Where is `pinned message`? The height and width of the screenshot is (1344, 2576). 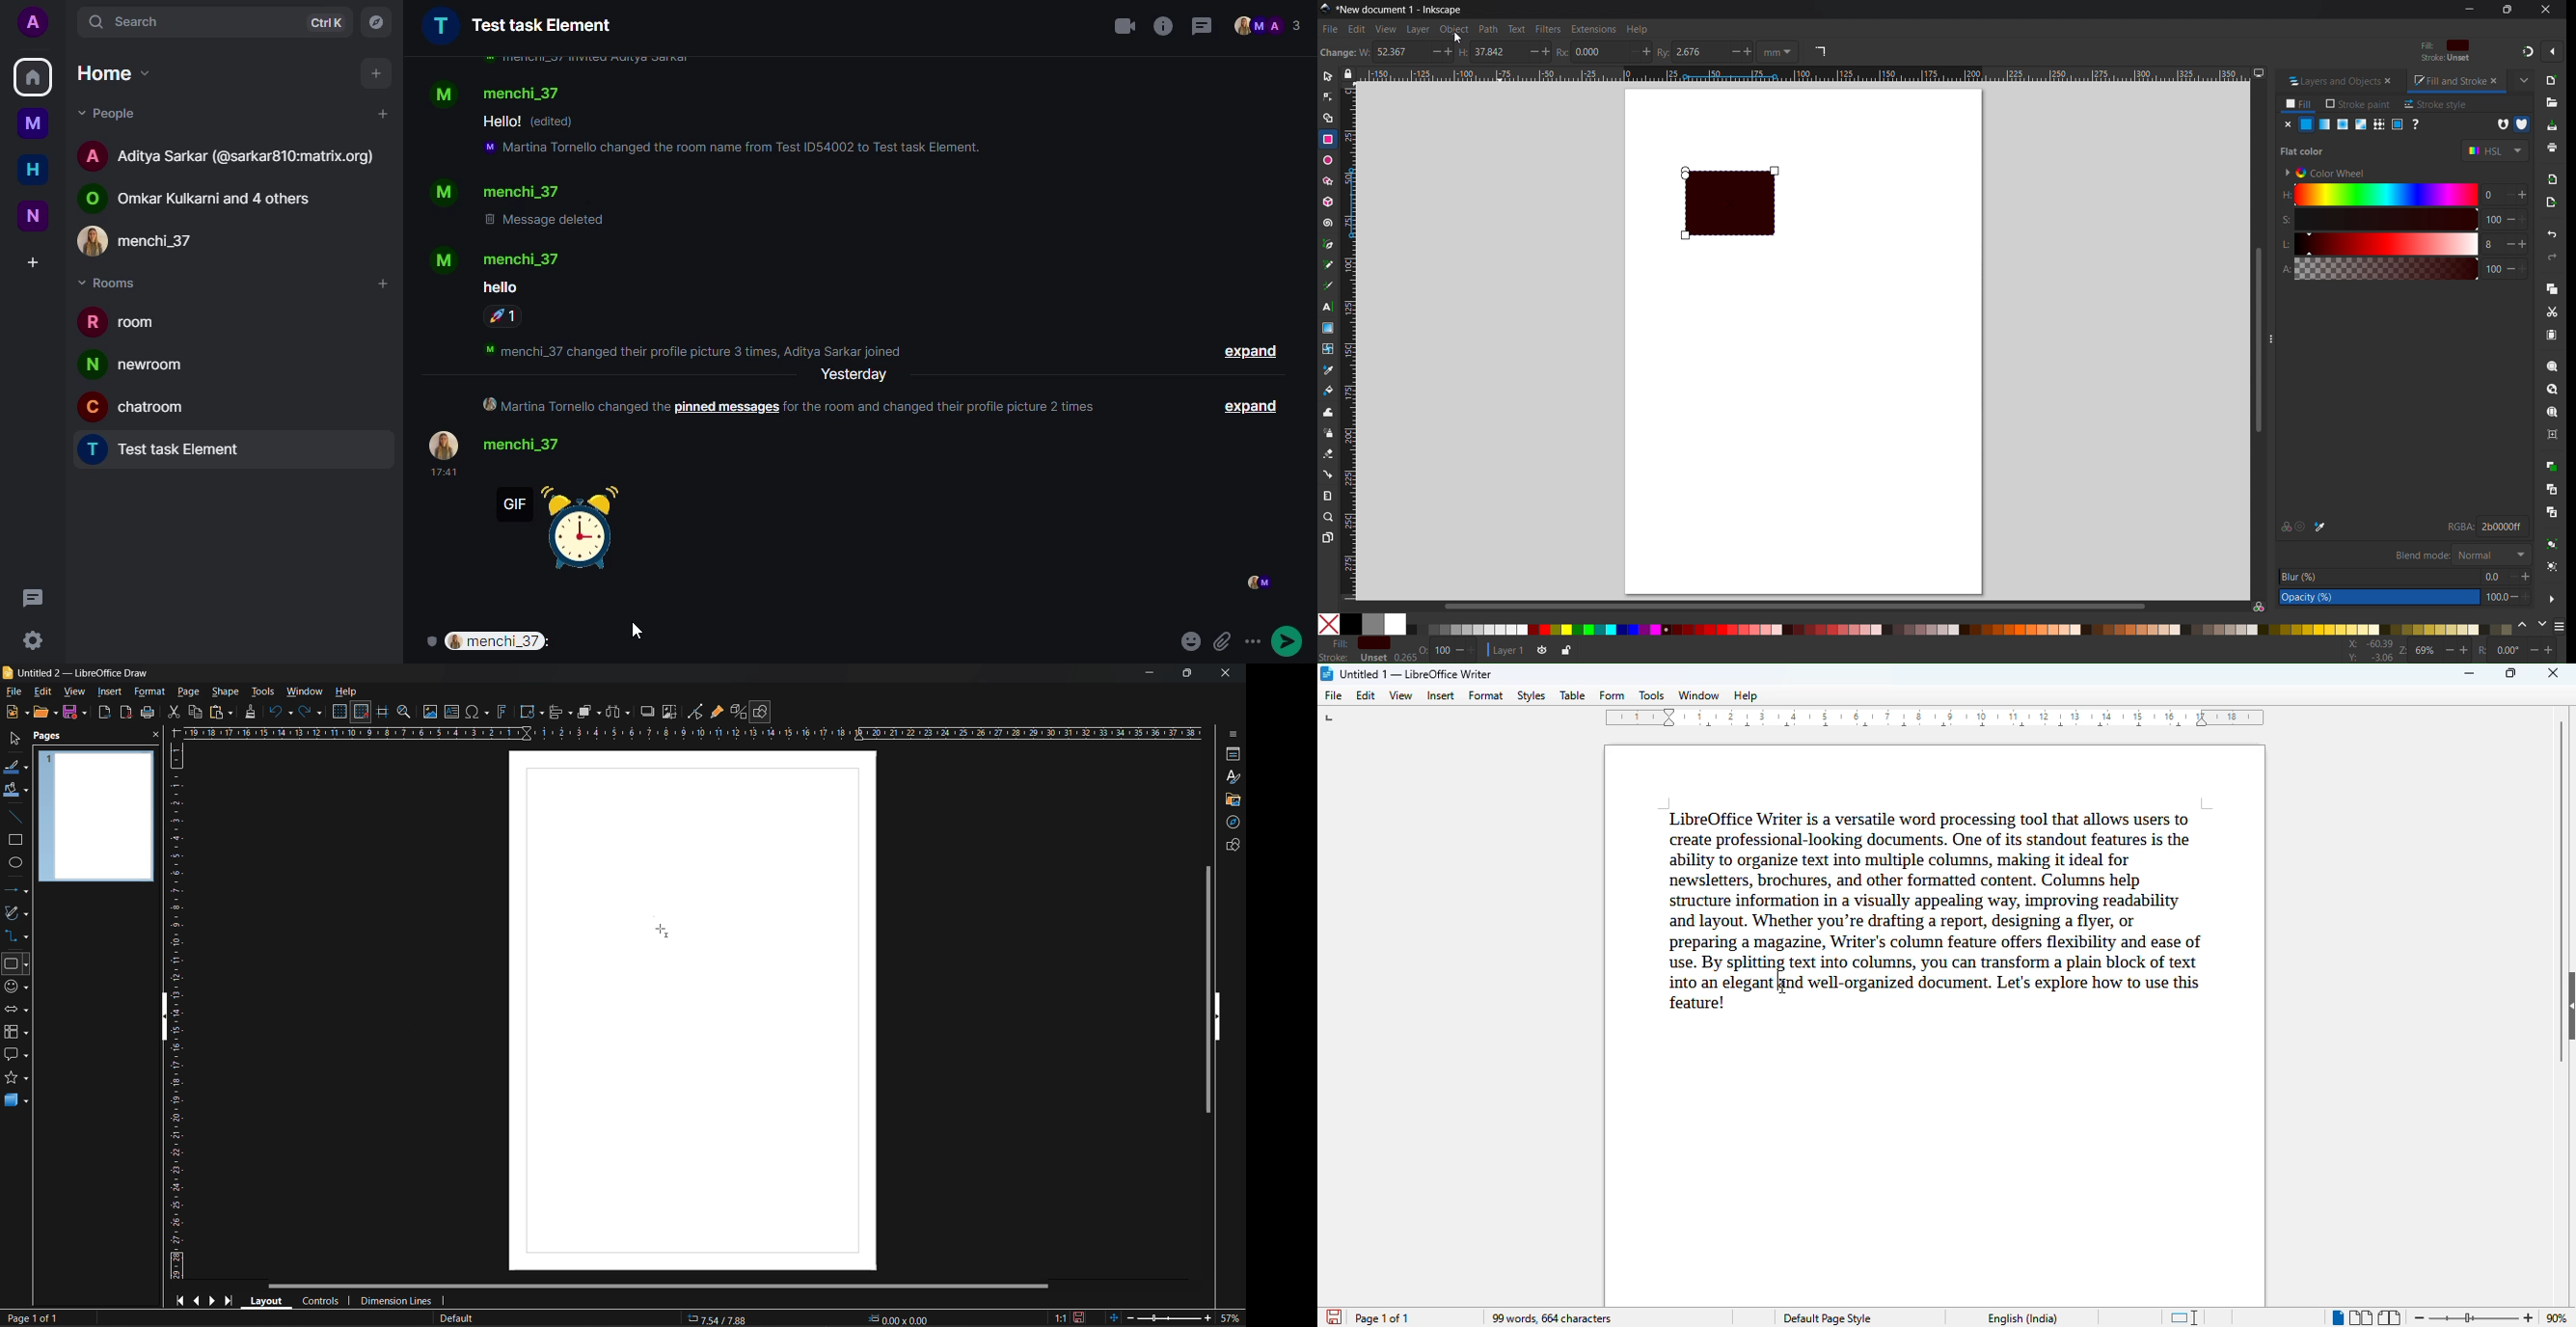 pinned message is located at coordinates (726, 408).